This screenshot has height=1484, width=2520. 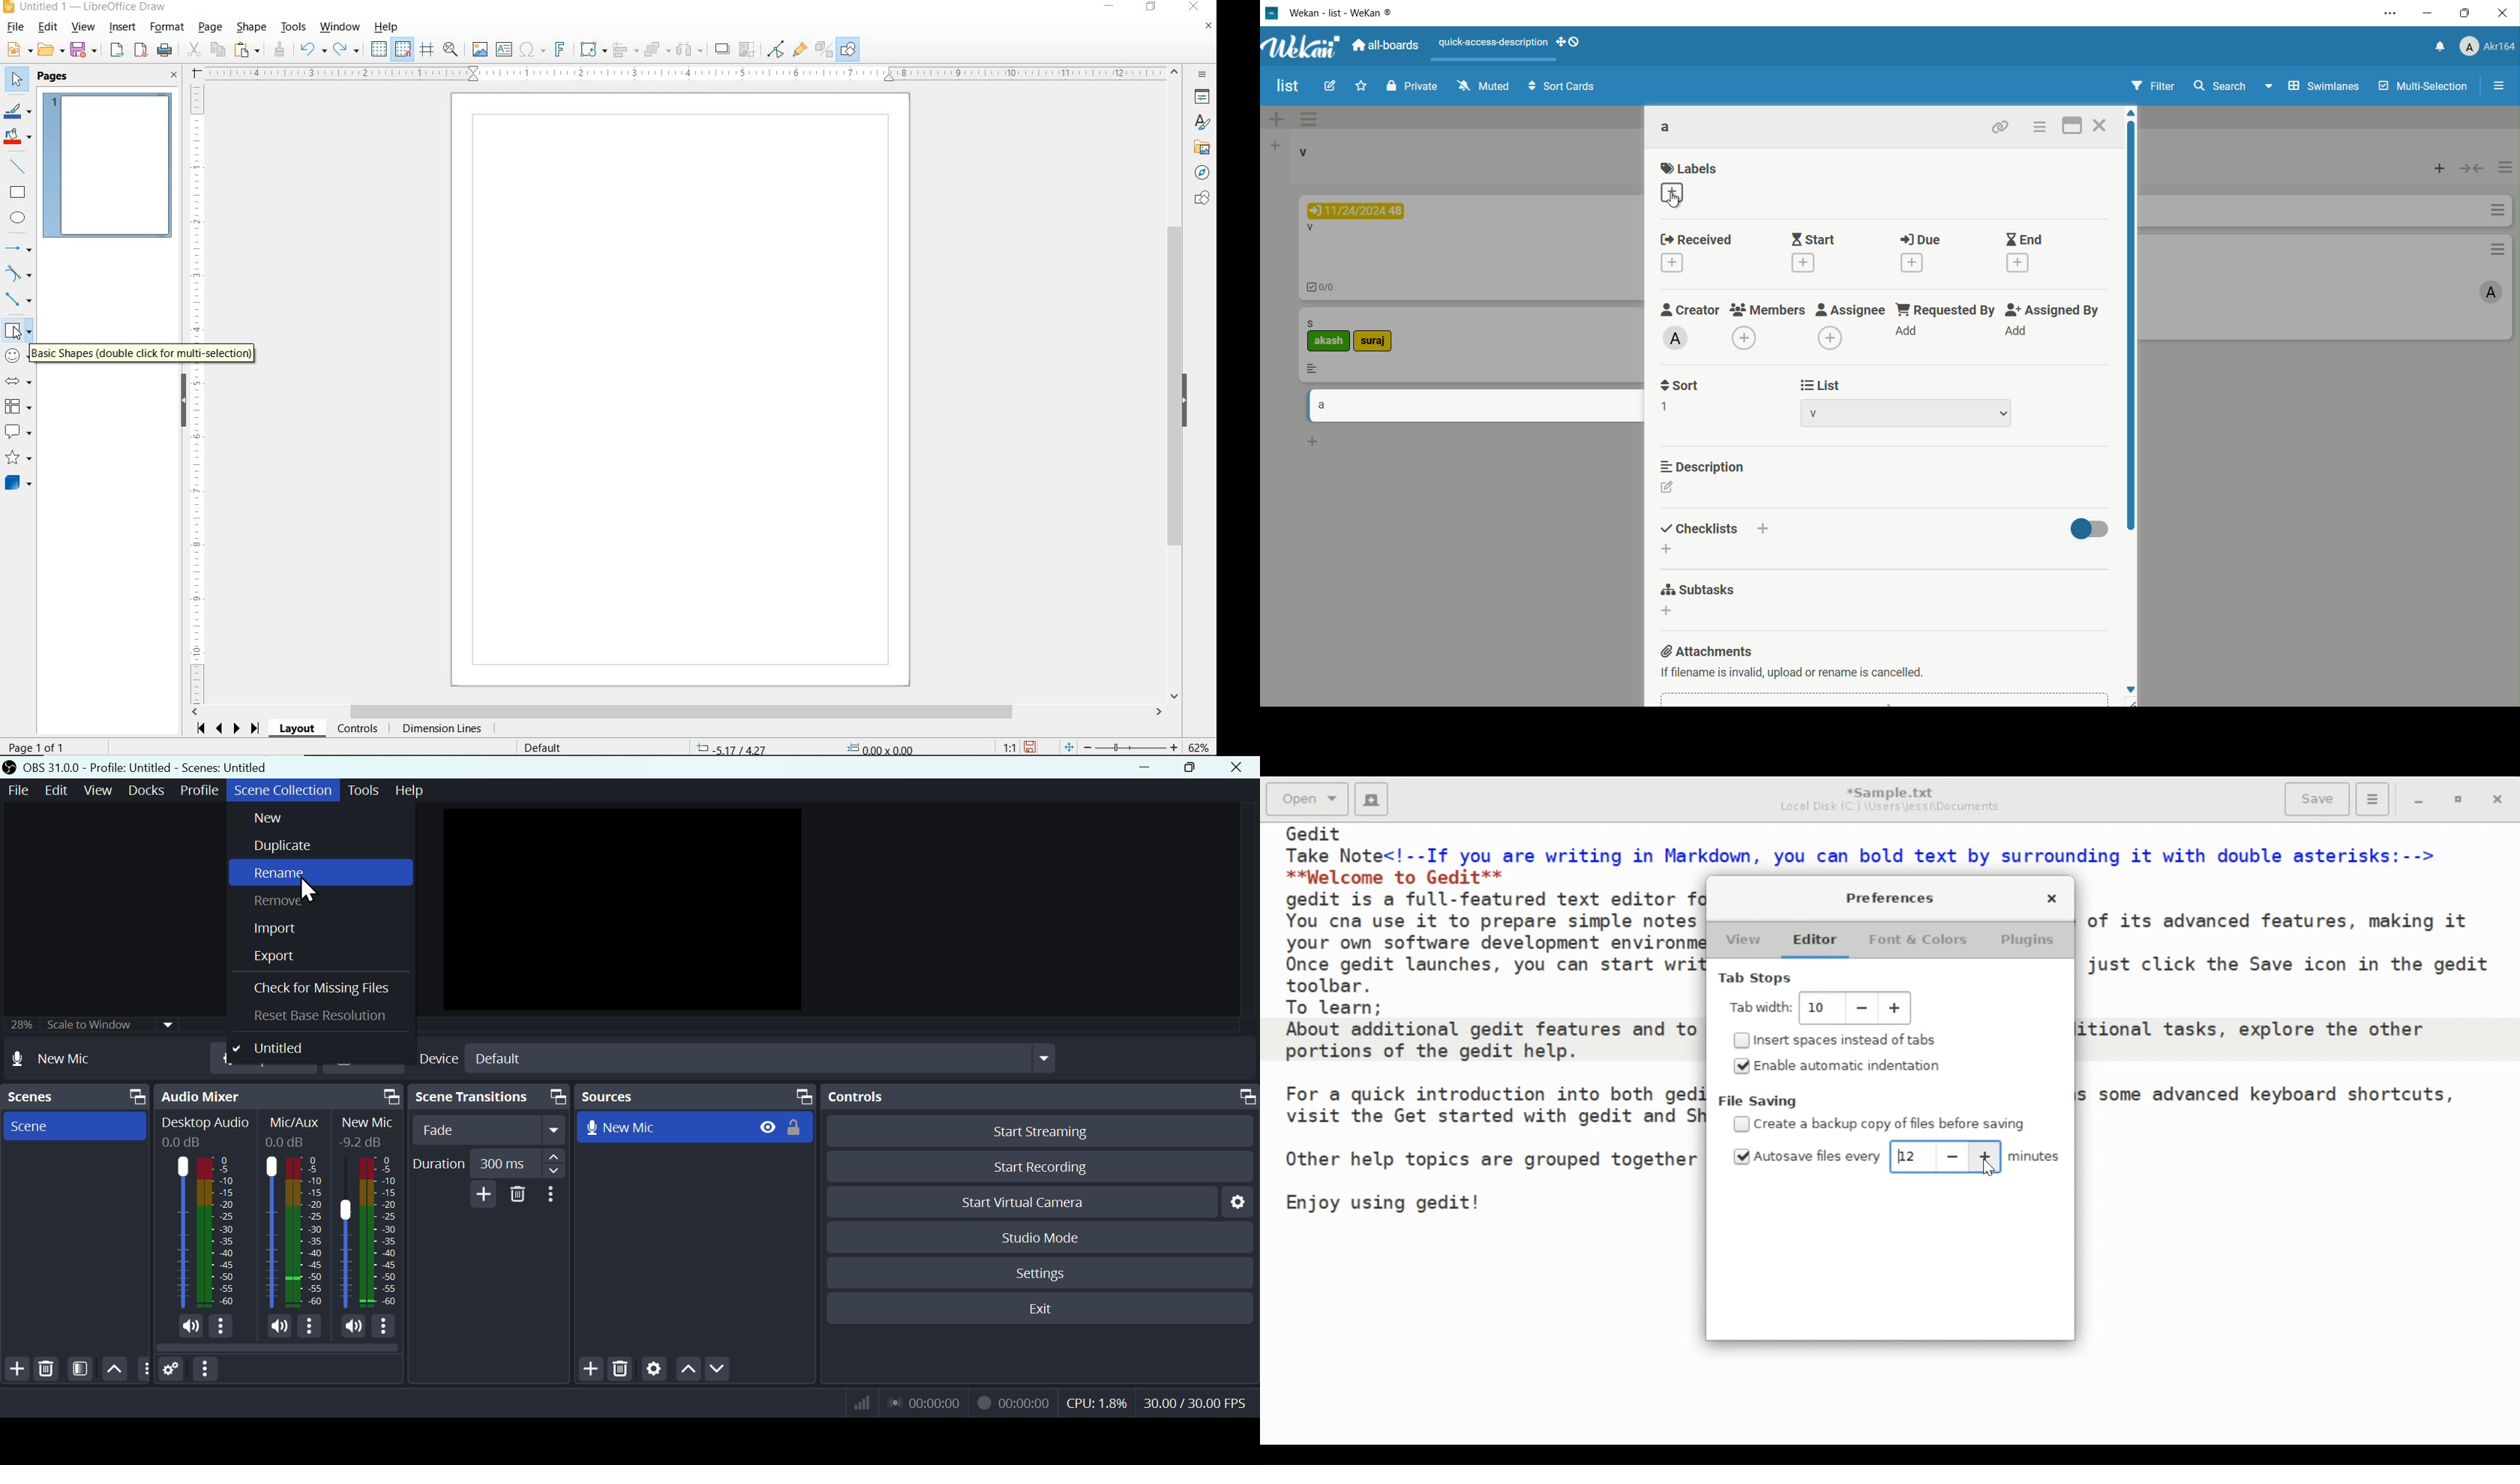 What do you see at coordinates (490, 1095) in the screenshot?
I see `scene Transitions` at bounding box center [490, 1095].